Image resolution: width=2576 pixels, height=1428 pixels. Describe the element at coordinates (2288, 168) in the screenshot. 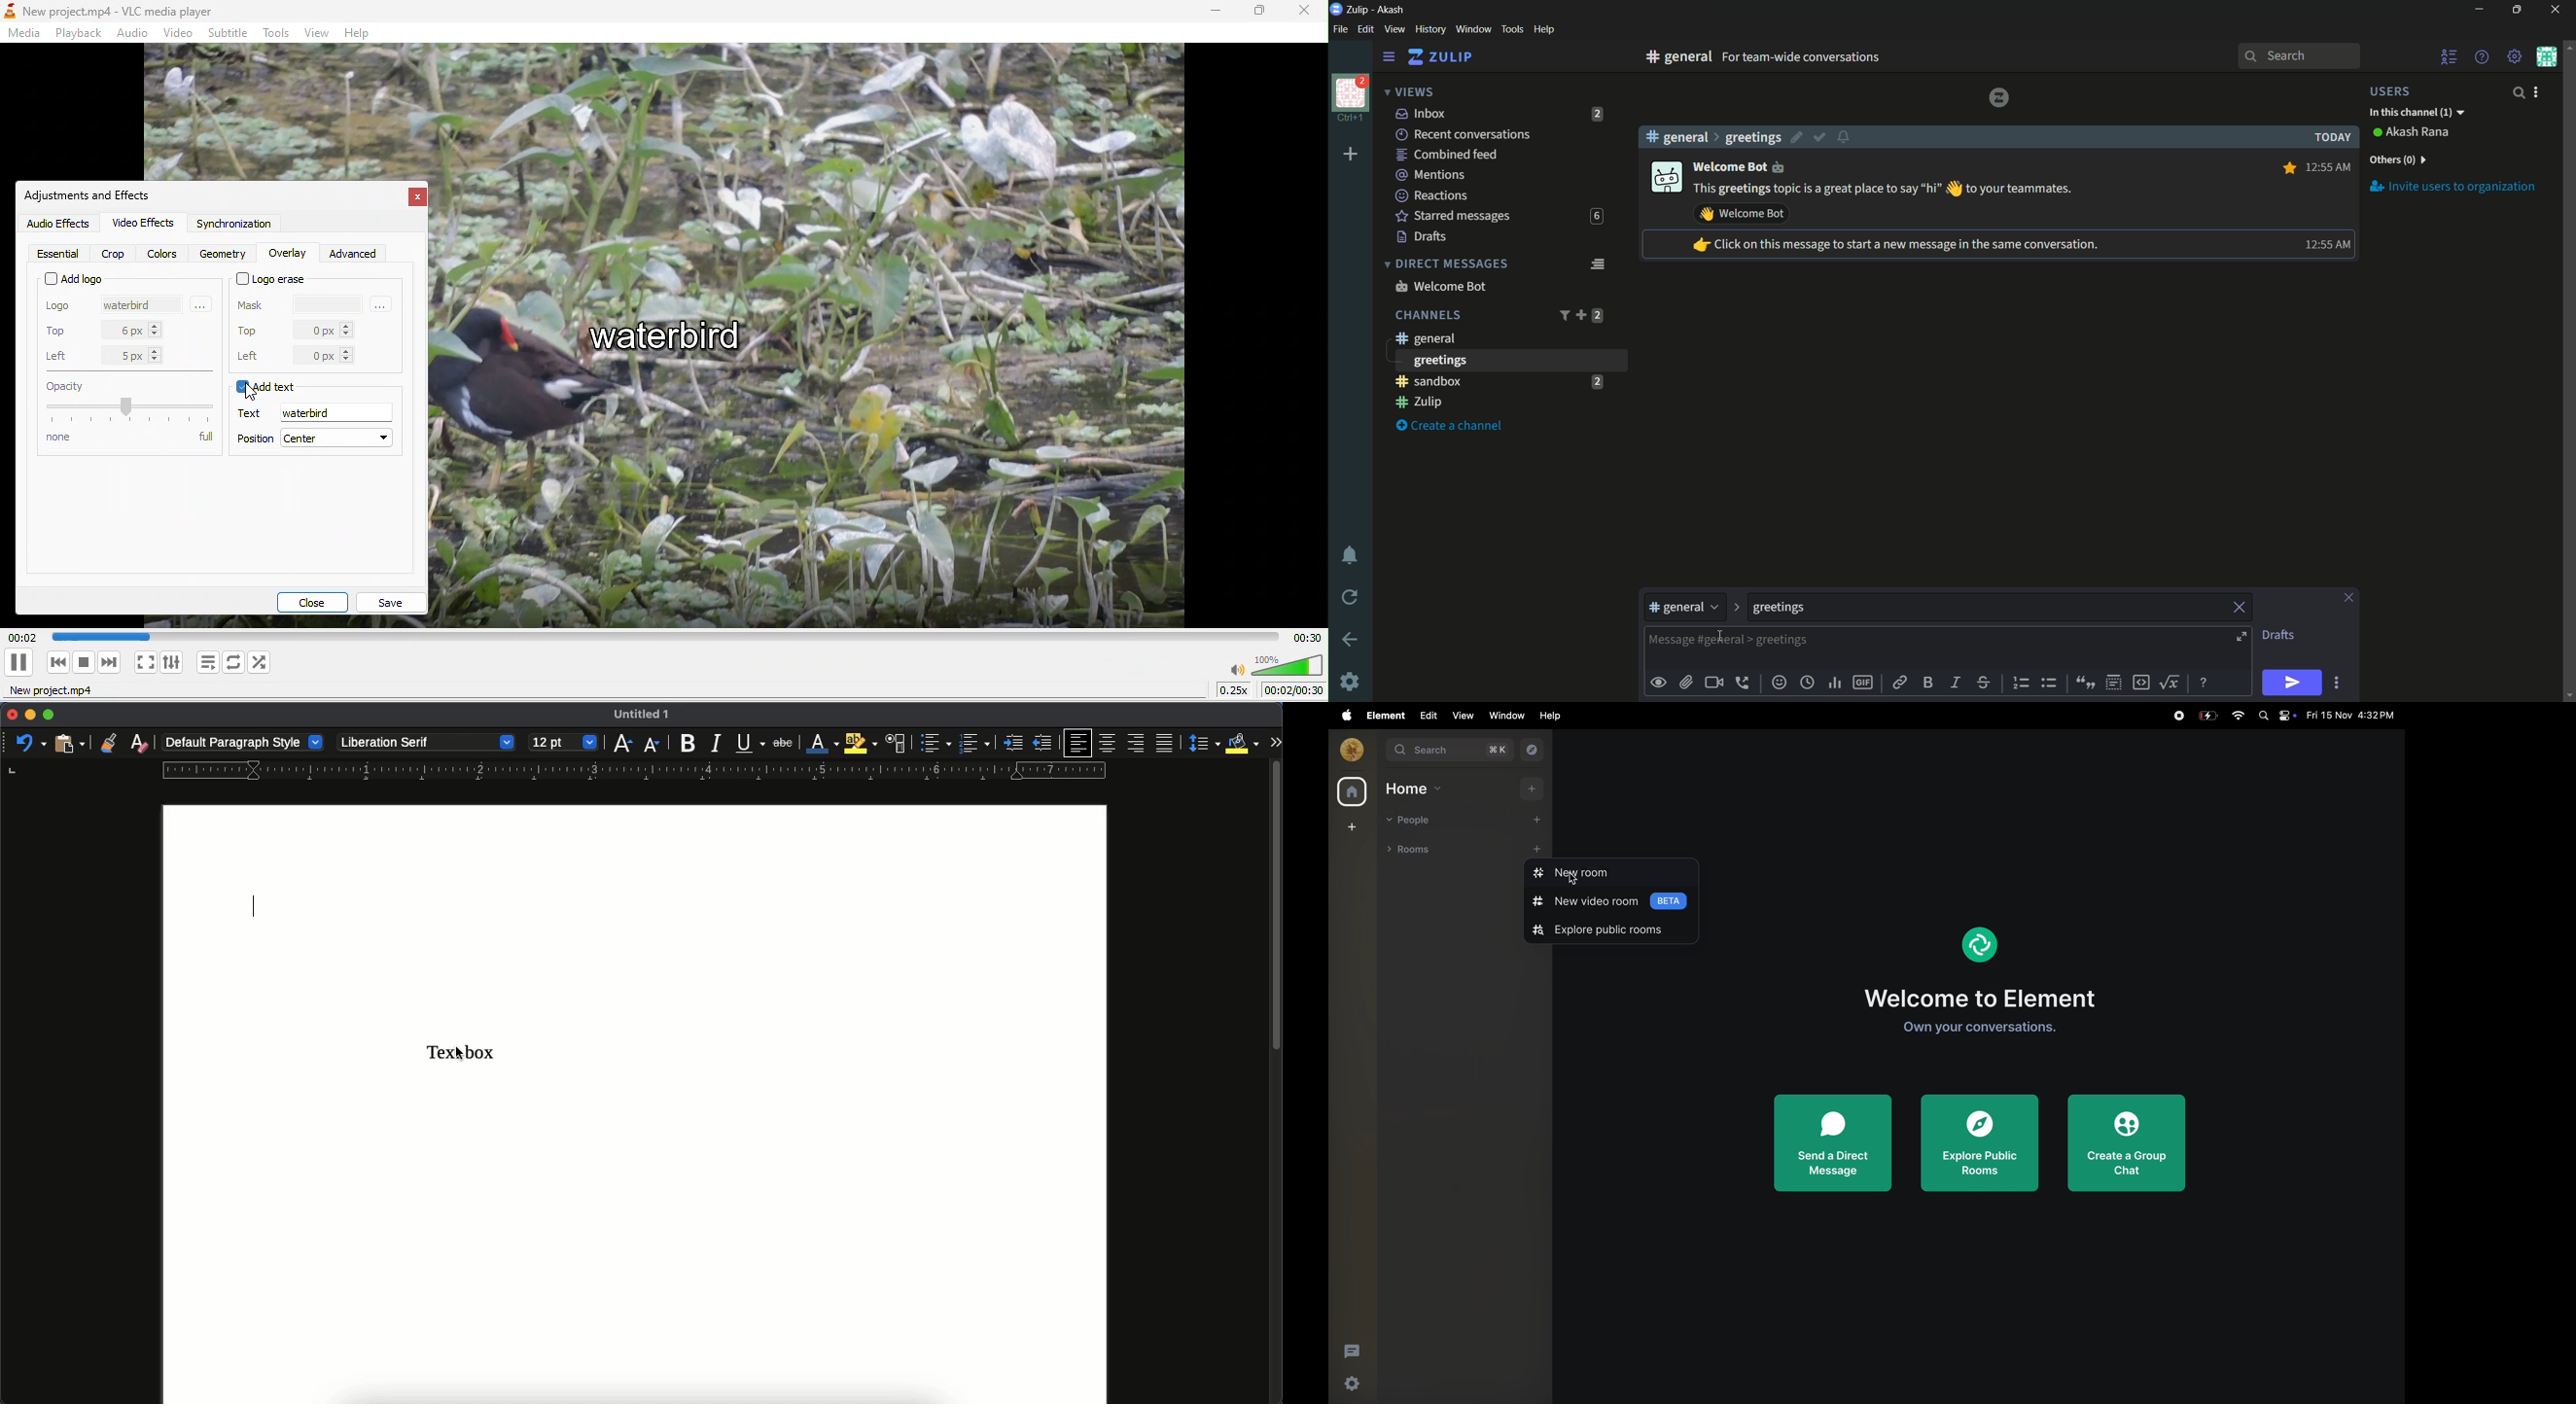

I see `Star` at that location.